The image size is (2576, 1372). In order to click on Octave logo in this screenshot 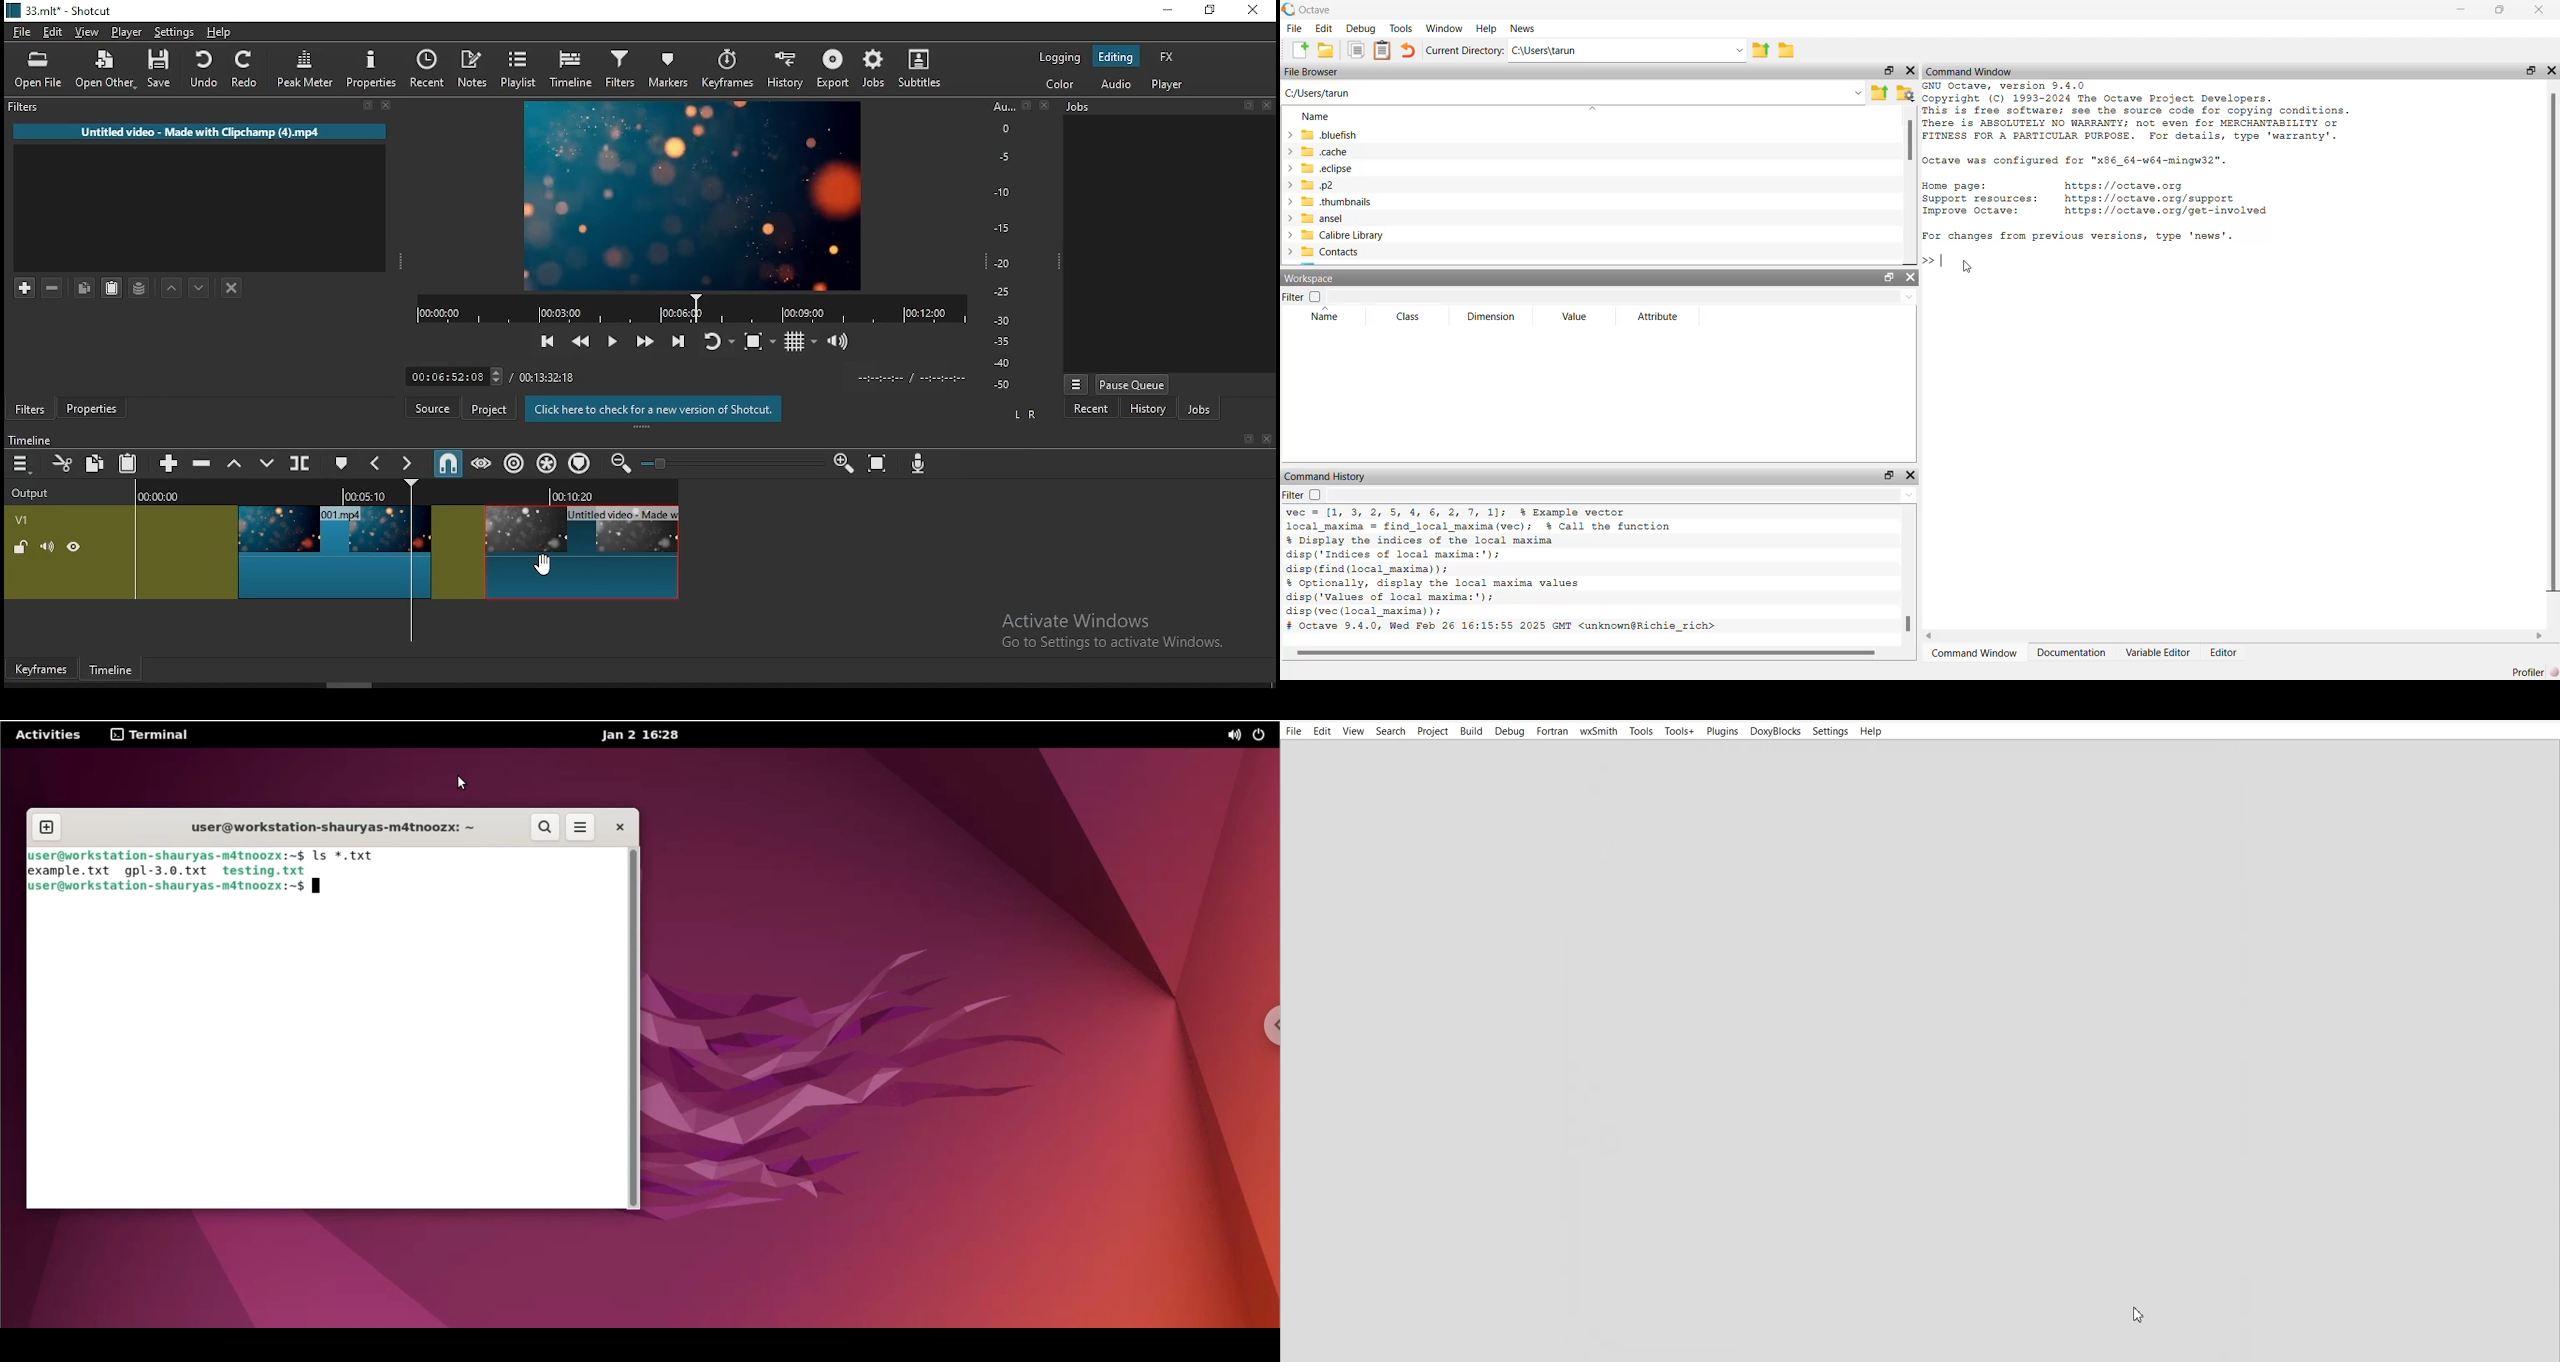, I will do `click(1289, 10)`.